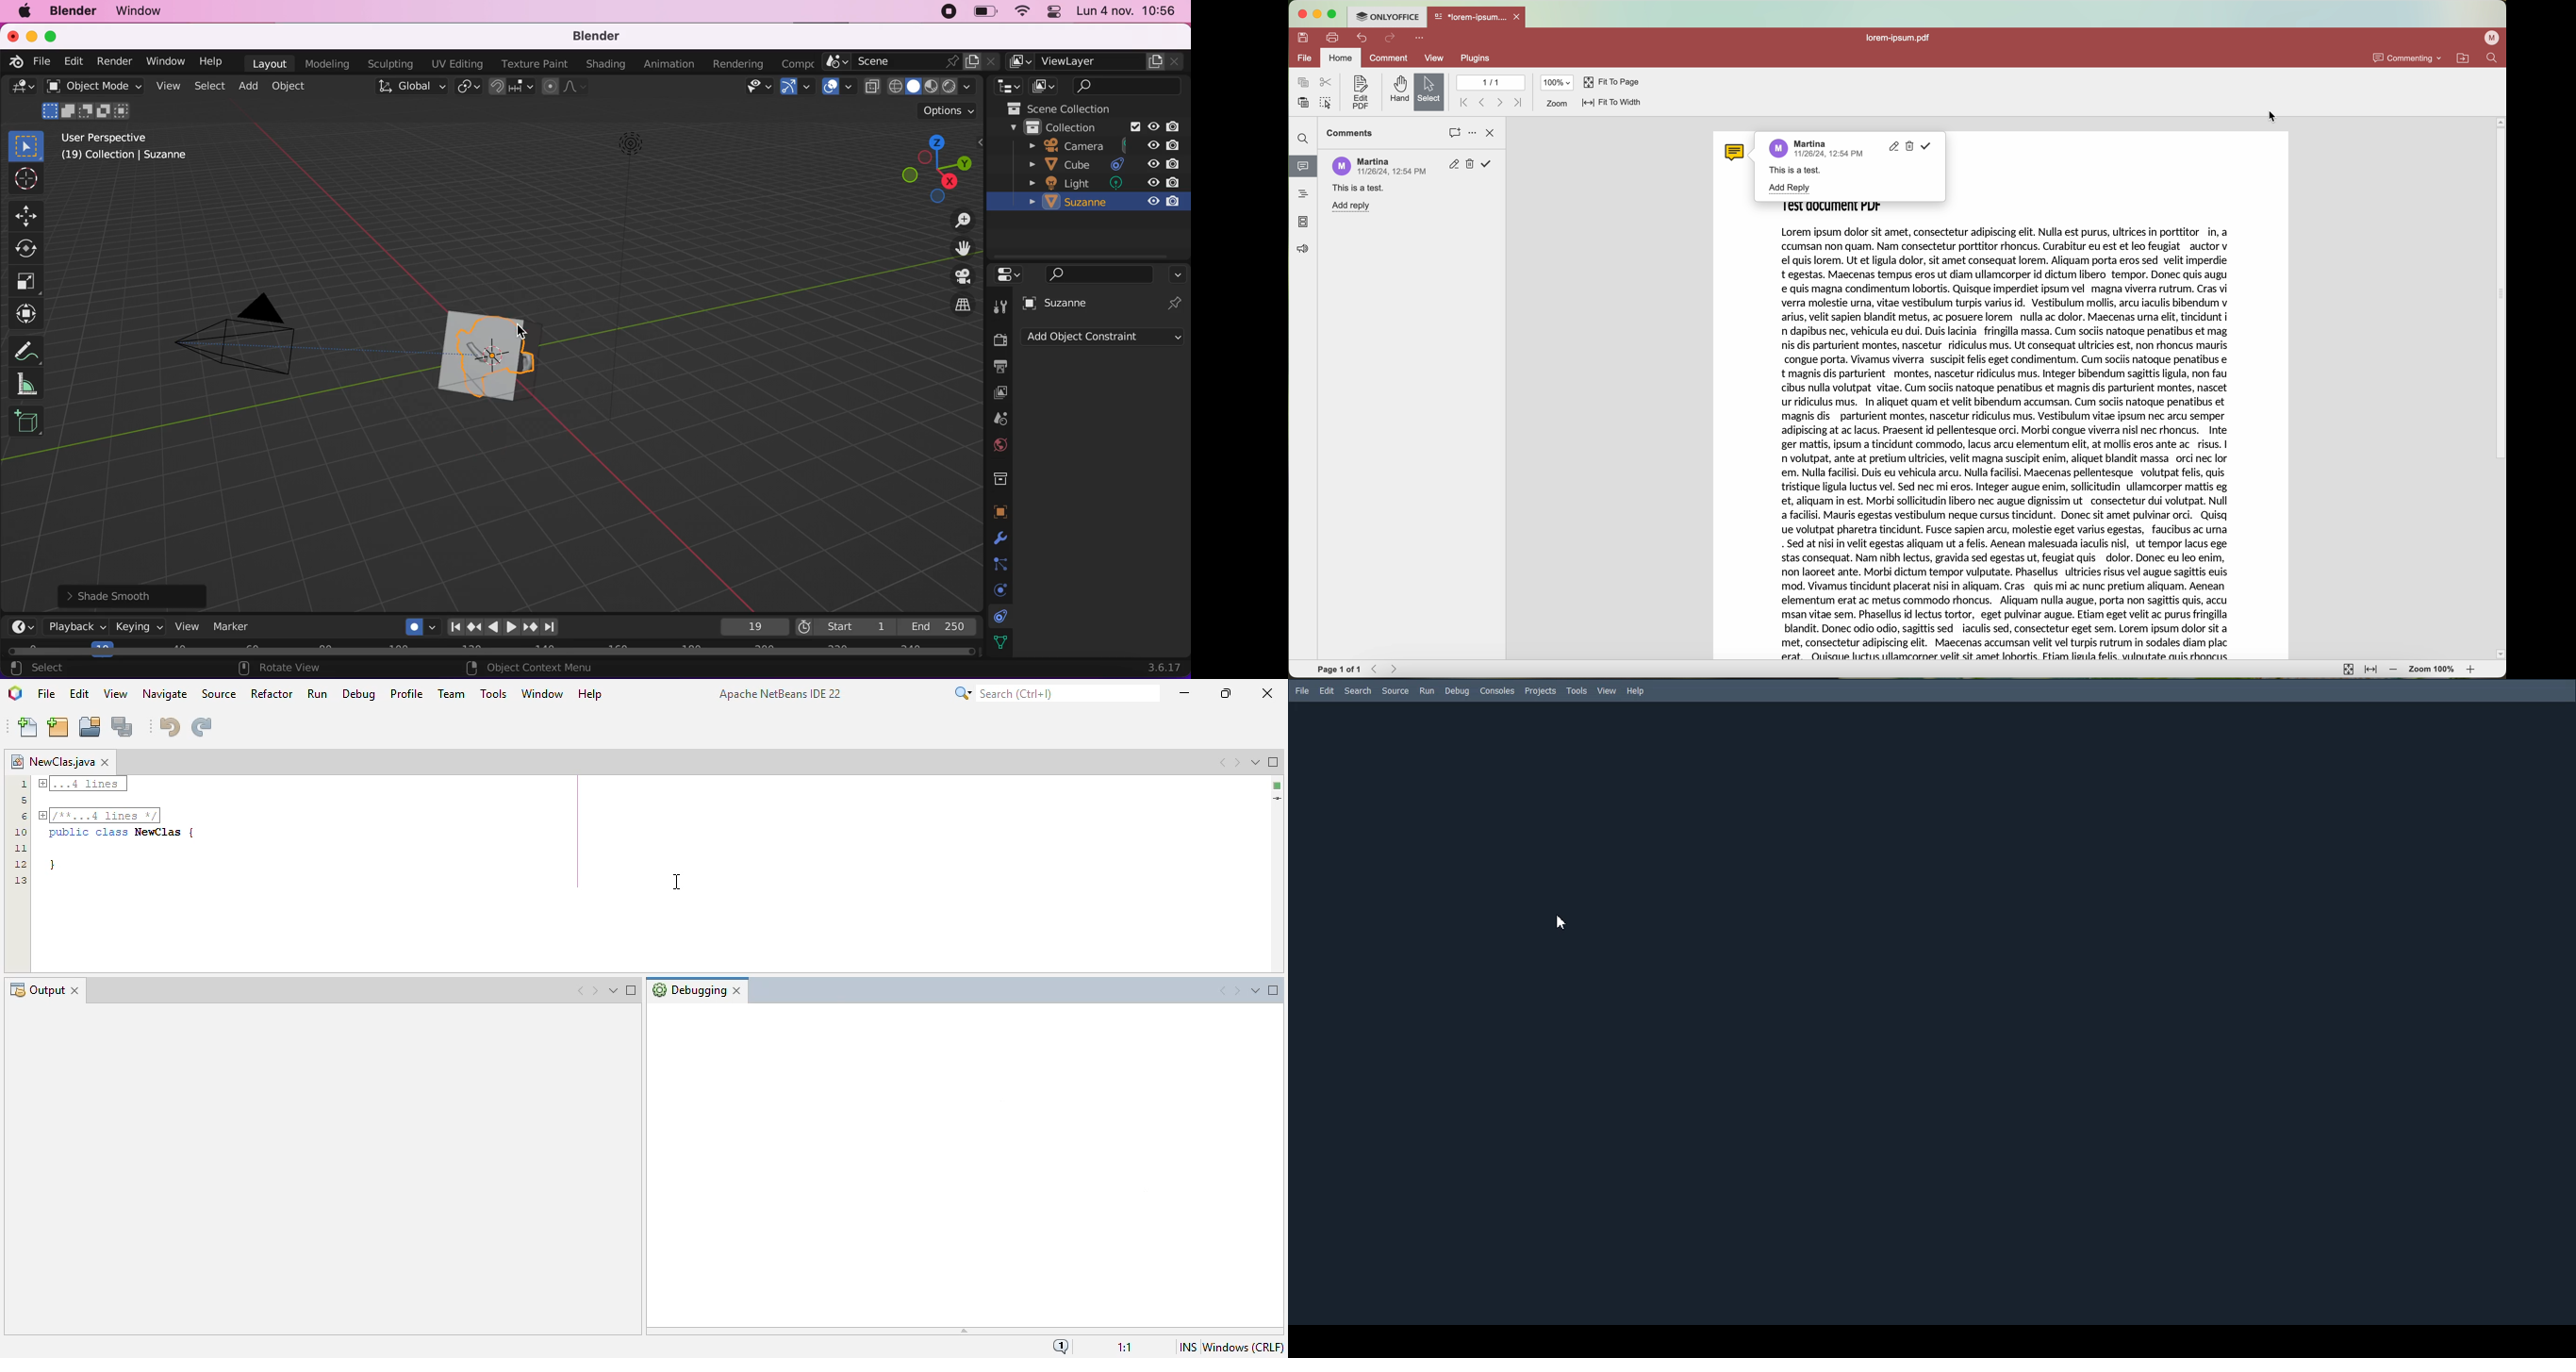 Image resolution: width=2576 pixels, height=1372 pixels. What do you see at coordinates (1303, 82) in the screenshot?
I see `copy` at bounding box center [1303, 82].